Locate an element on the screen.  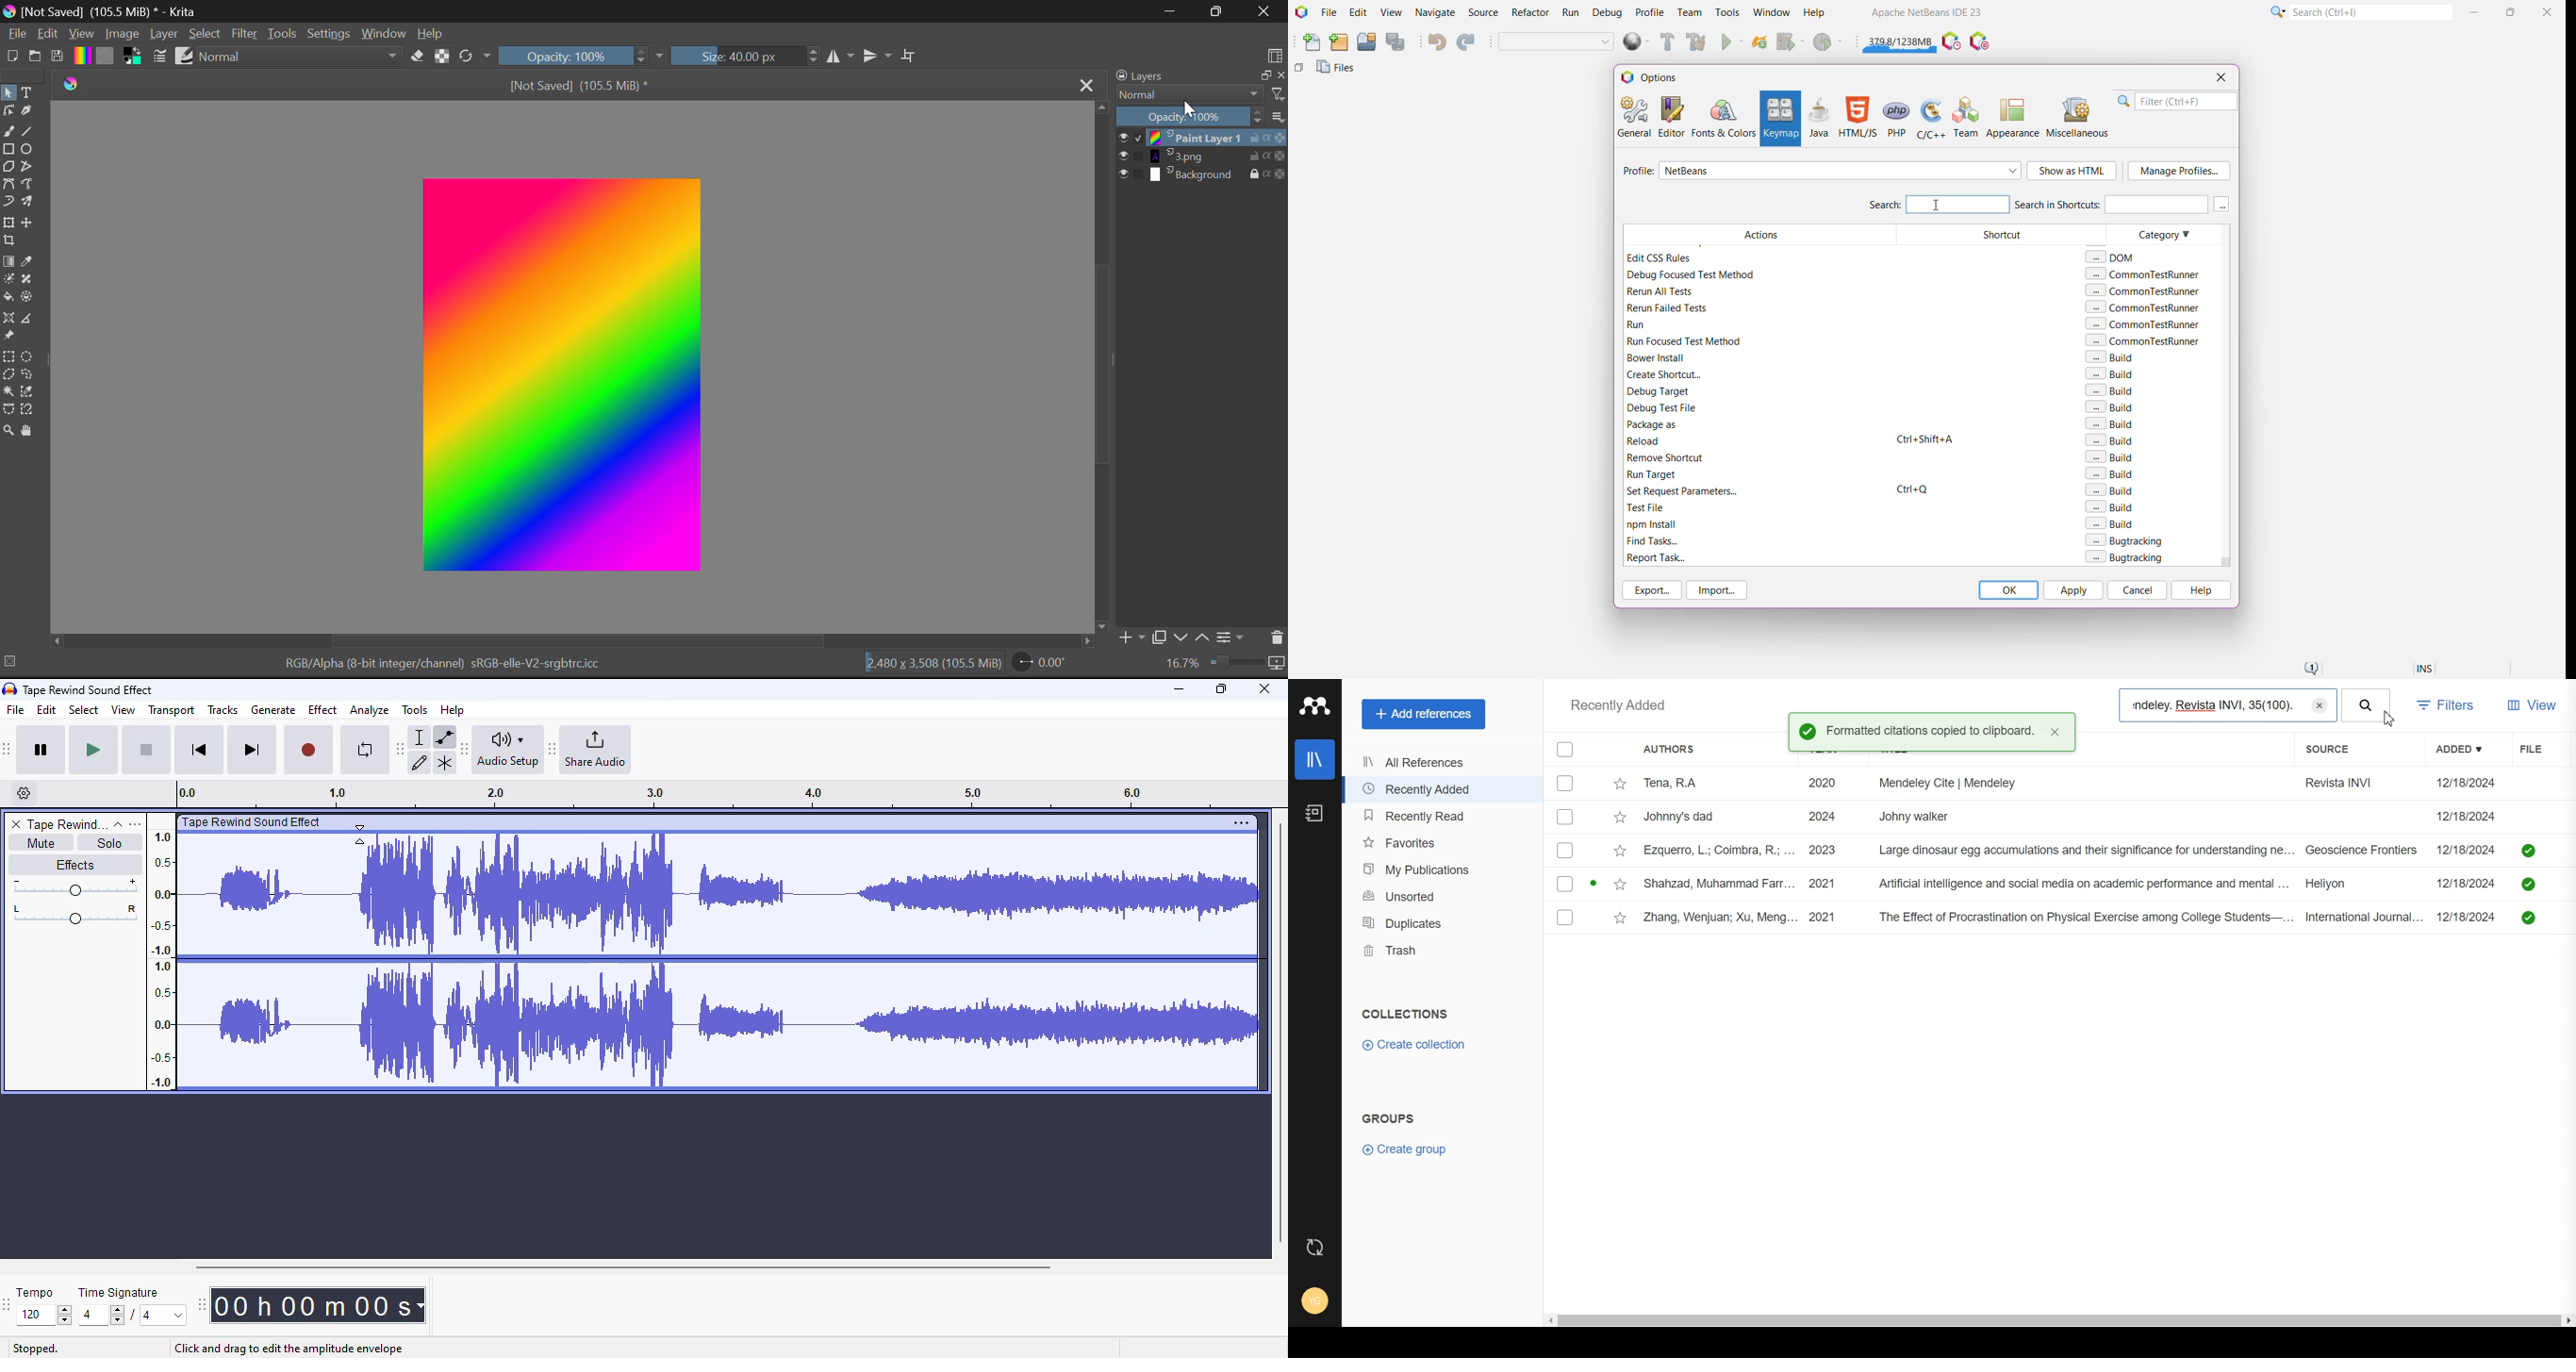
New File is located at coordinates (1309, 43).